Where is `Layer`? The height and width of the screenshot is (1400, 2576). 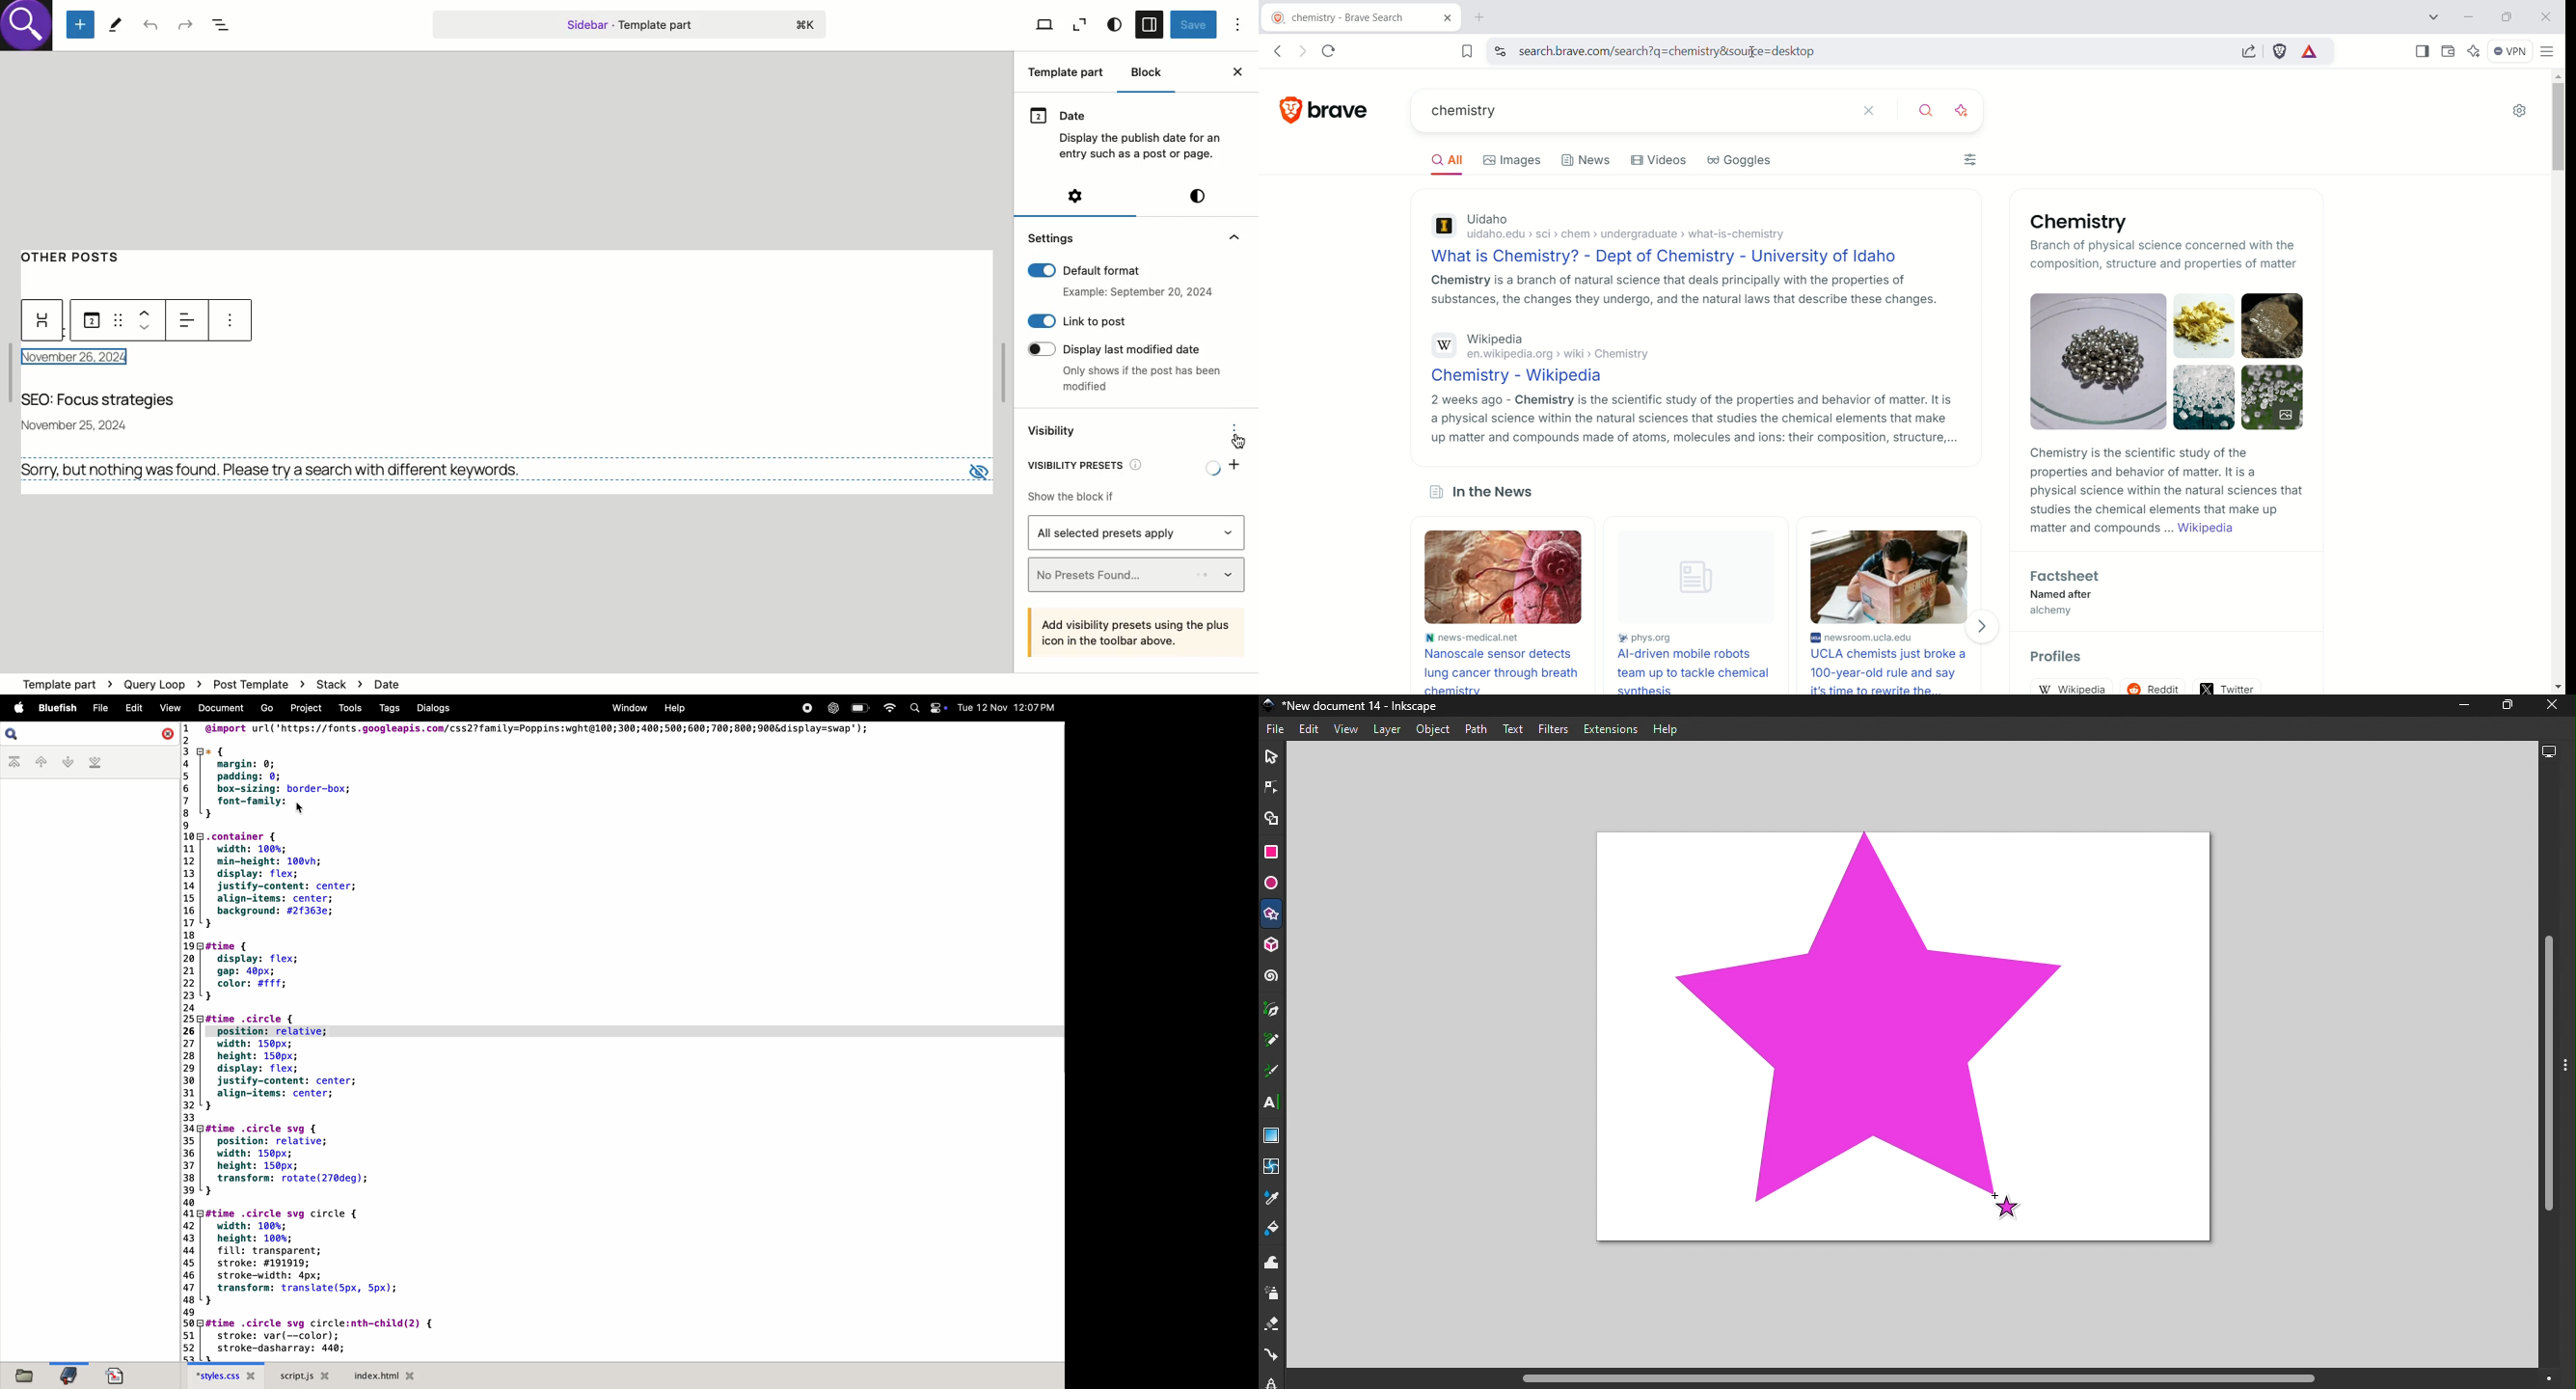
Layer is located at coordinates (1383, 729).